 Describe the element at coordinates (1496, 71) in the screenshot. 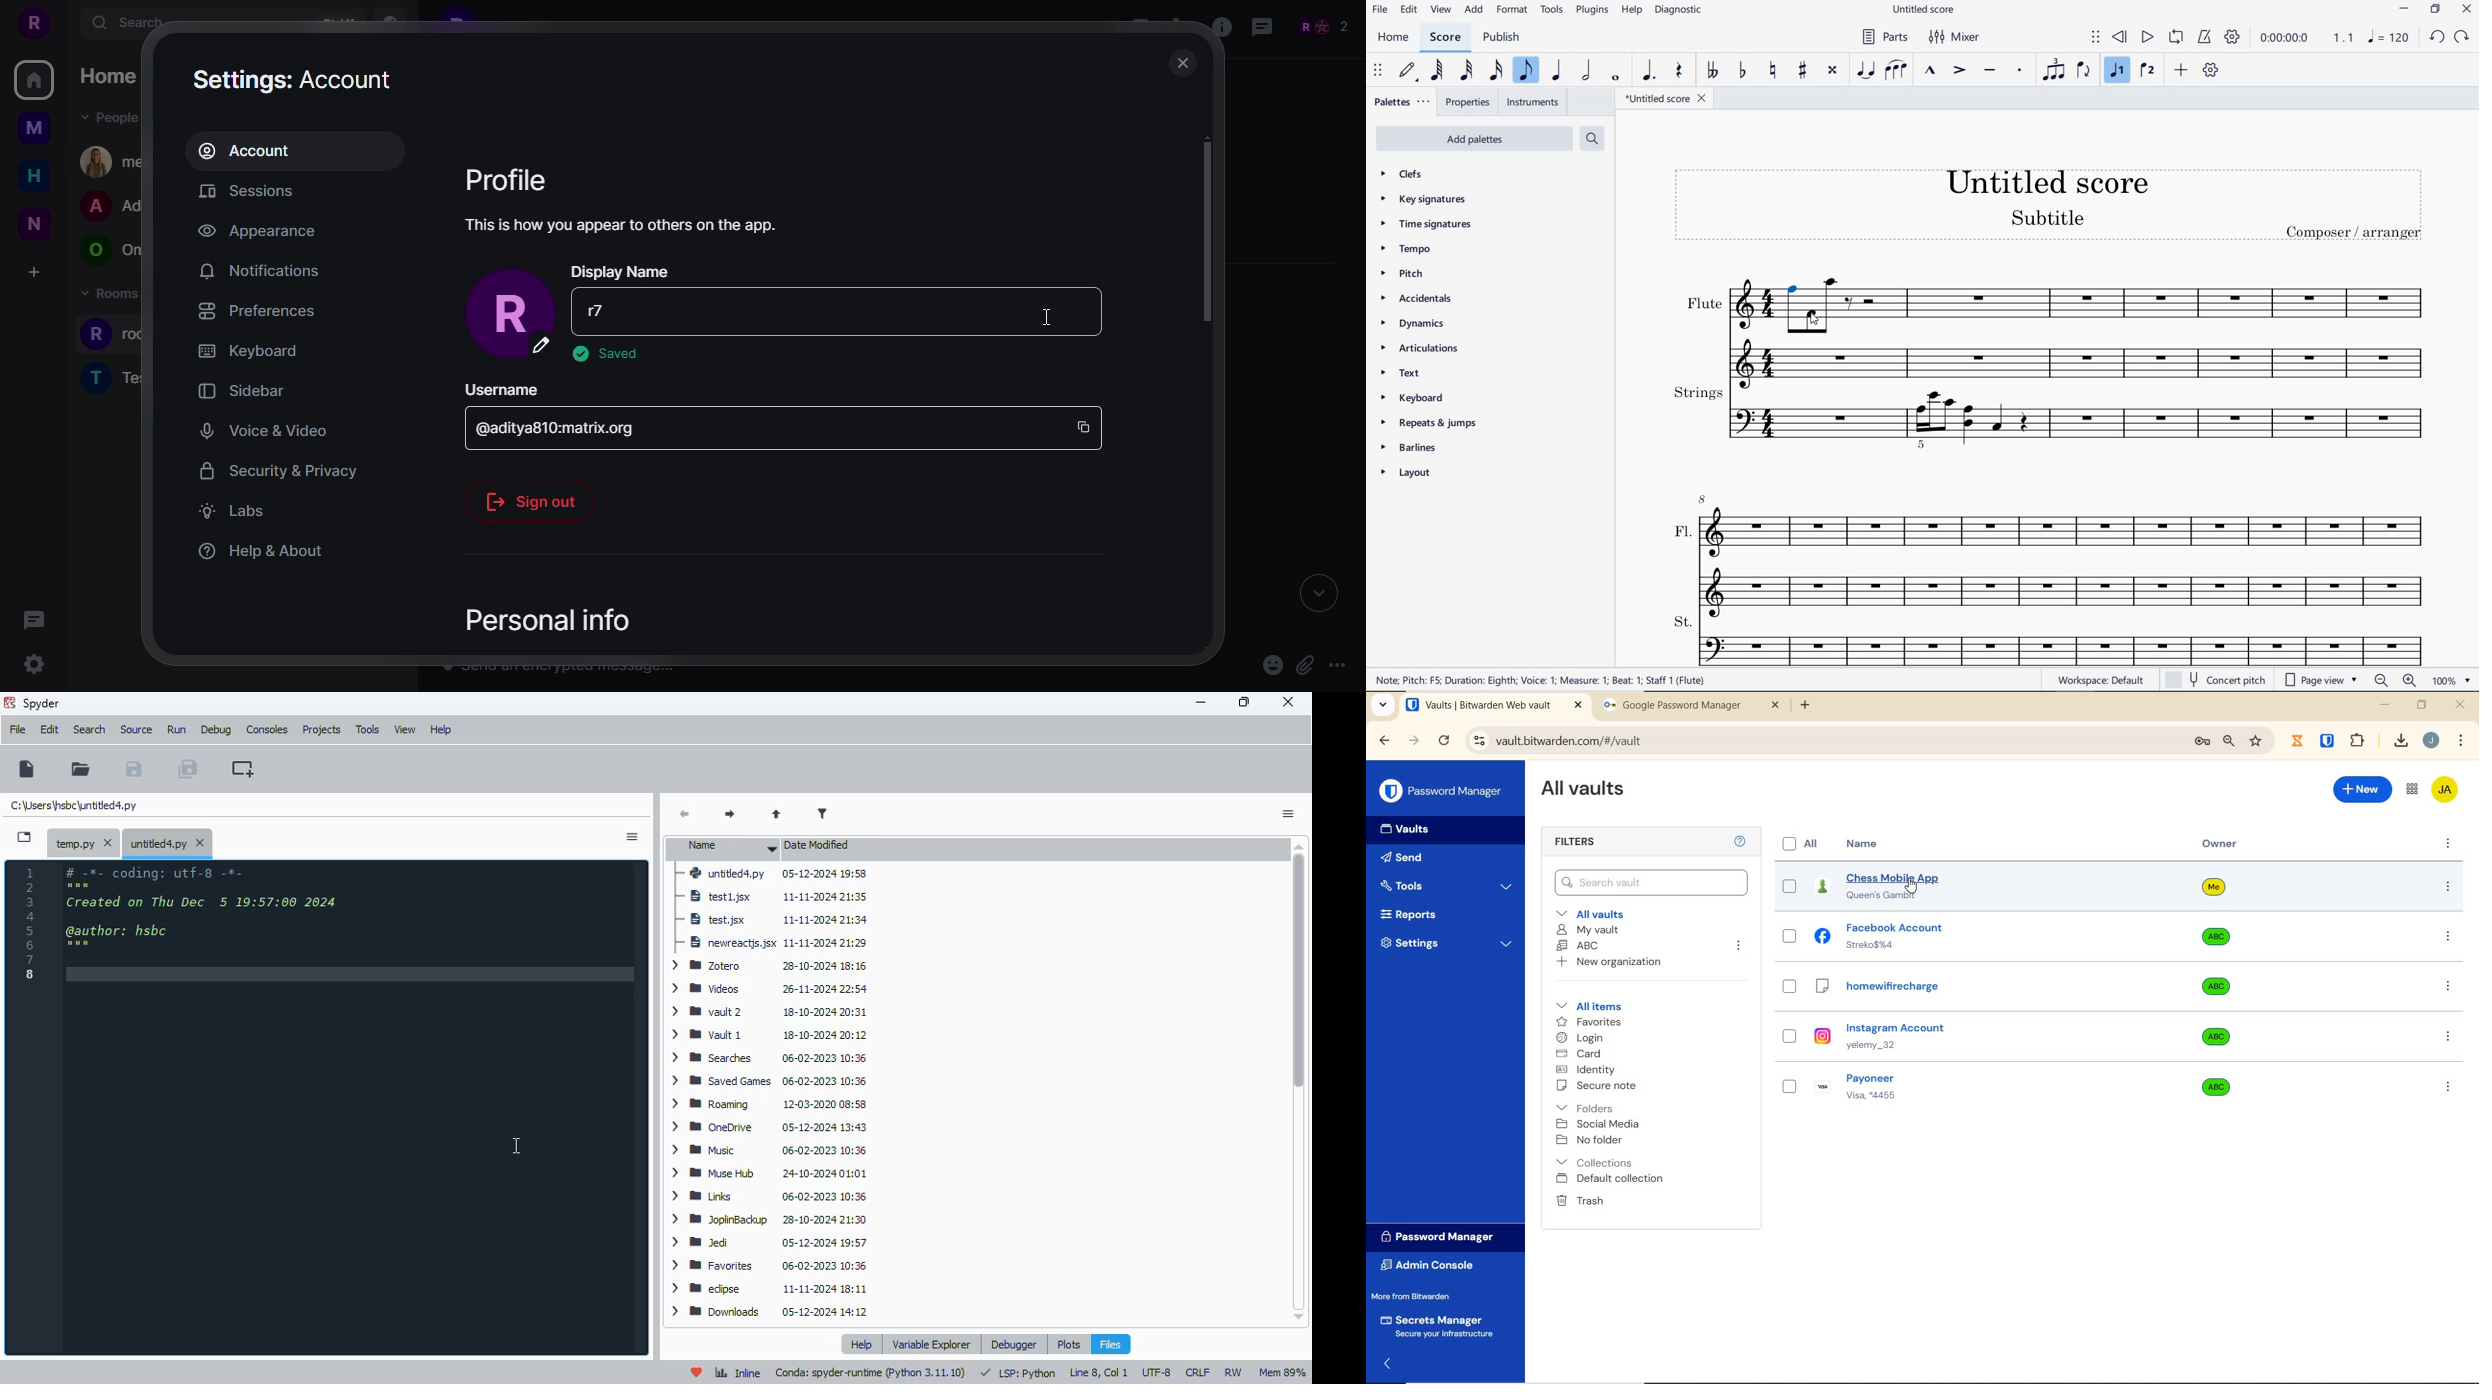

I see `16TH NOTE` at that location.